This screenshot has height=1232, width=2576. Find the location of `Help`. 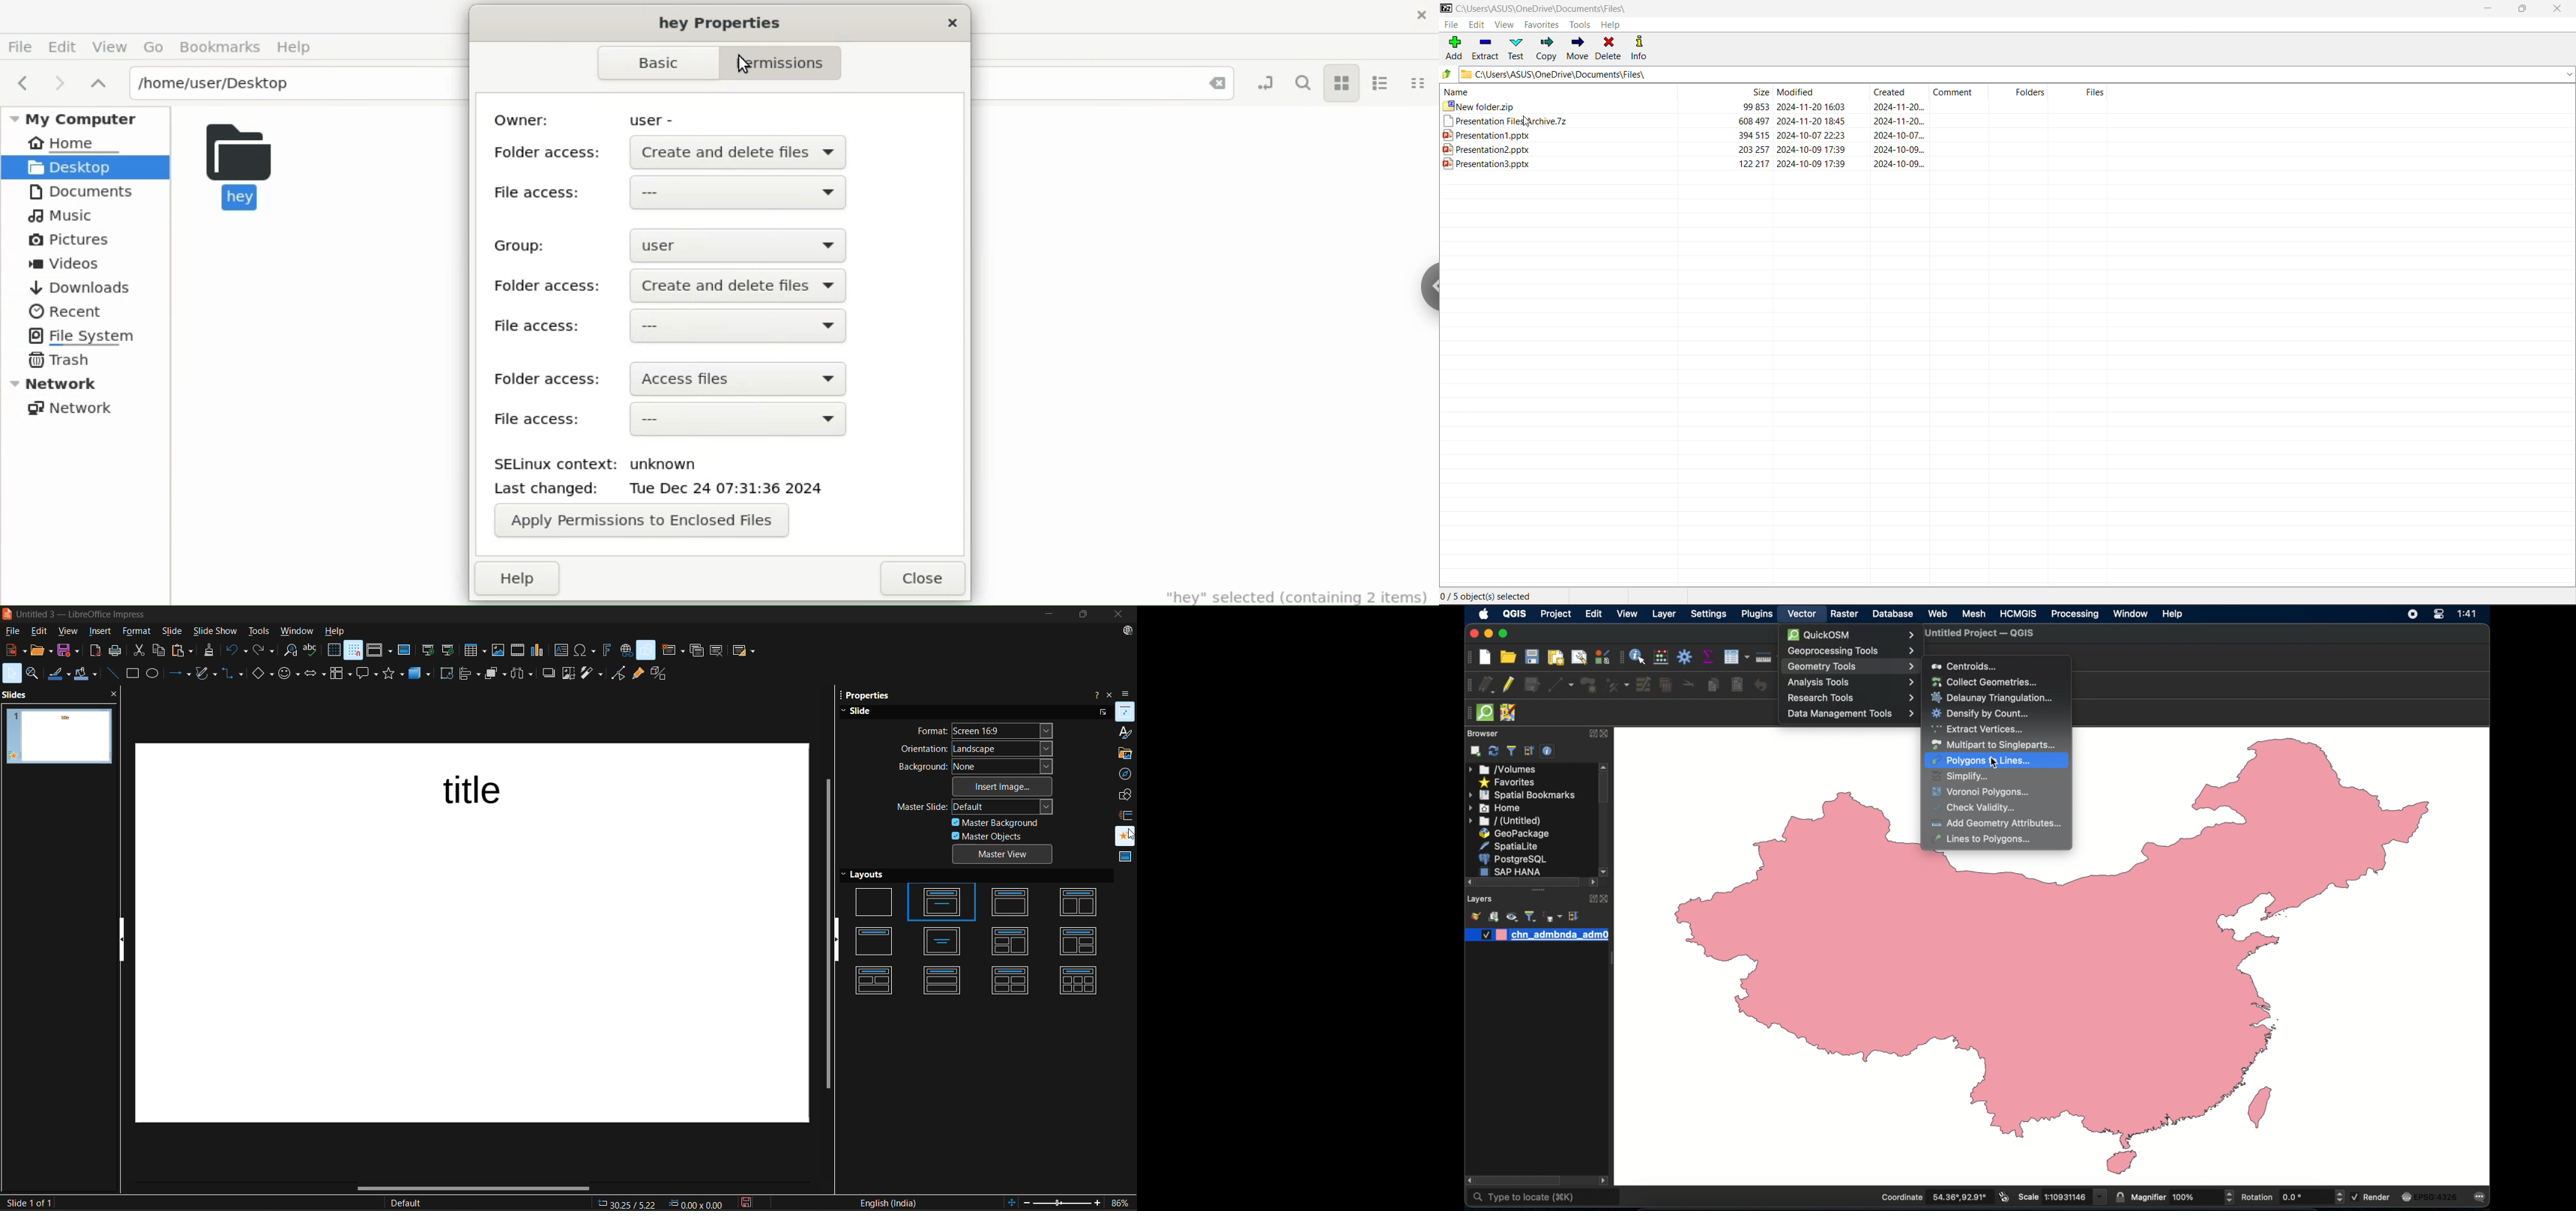

Help is located at coordinates (295, 47).